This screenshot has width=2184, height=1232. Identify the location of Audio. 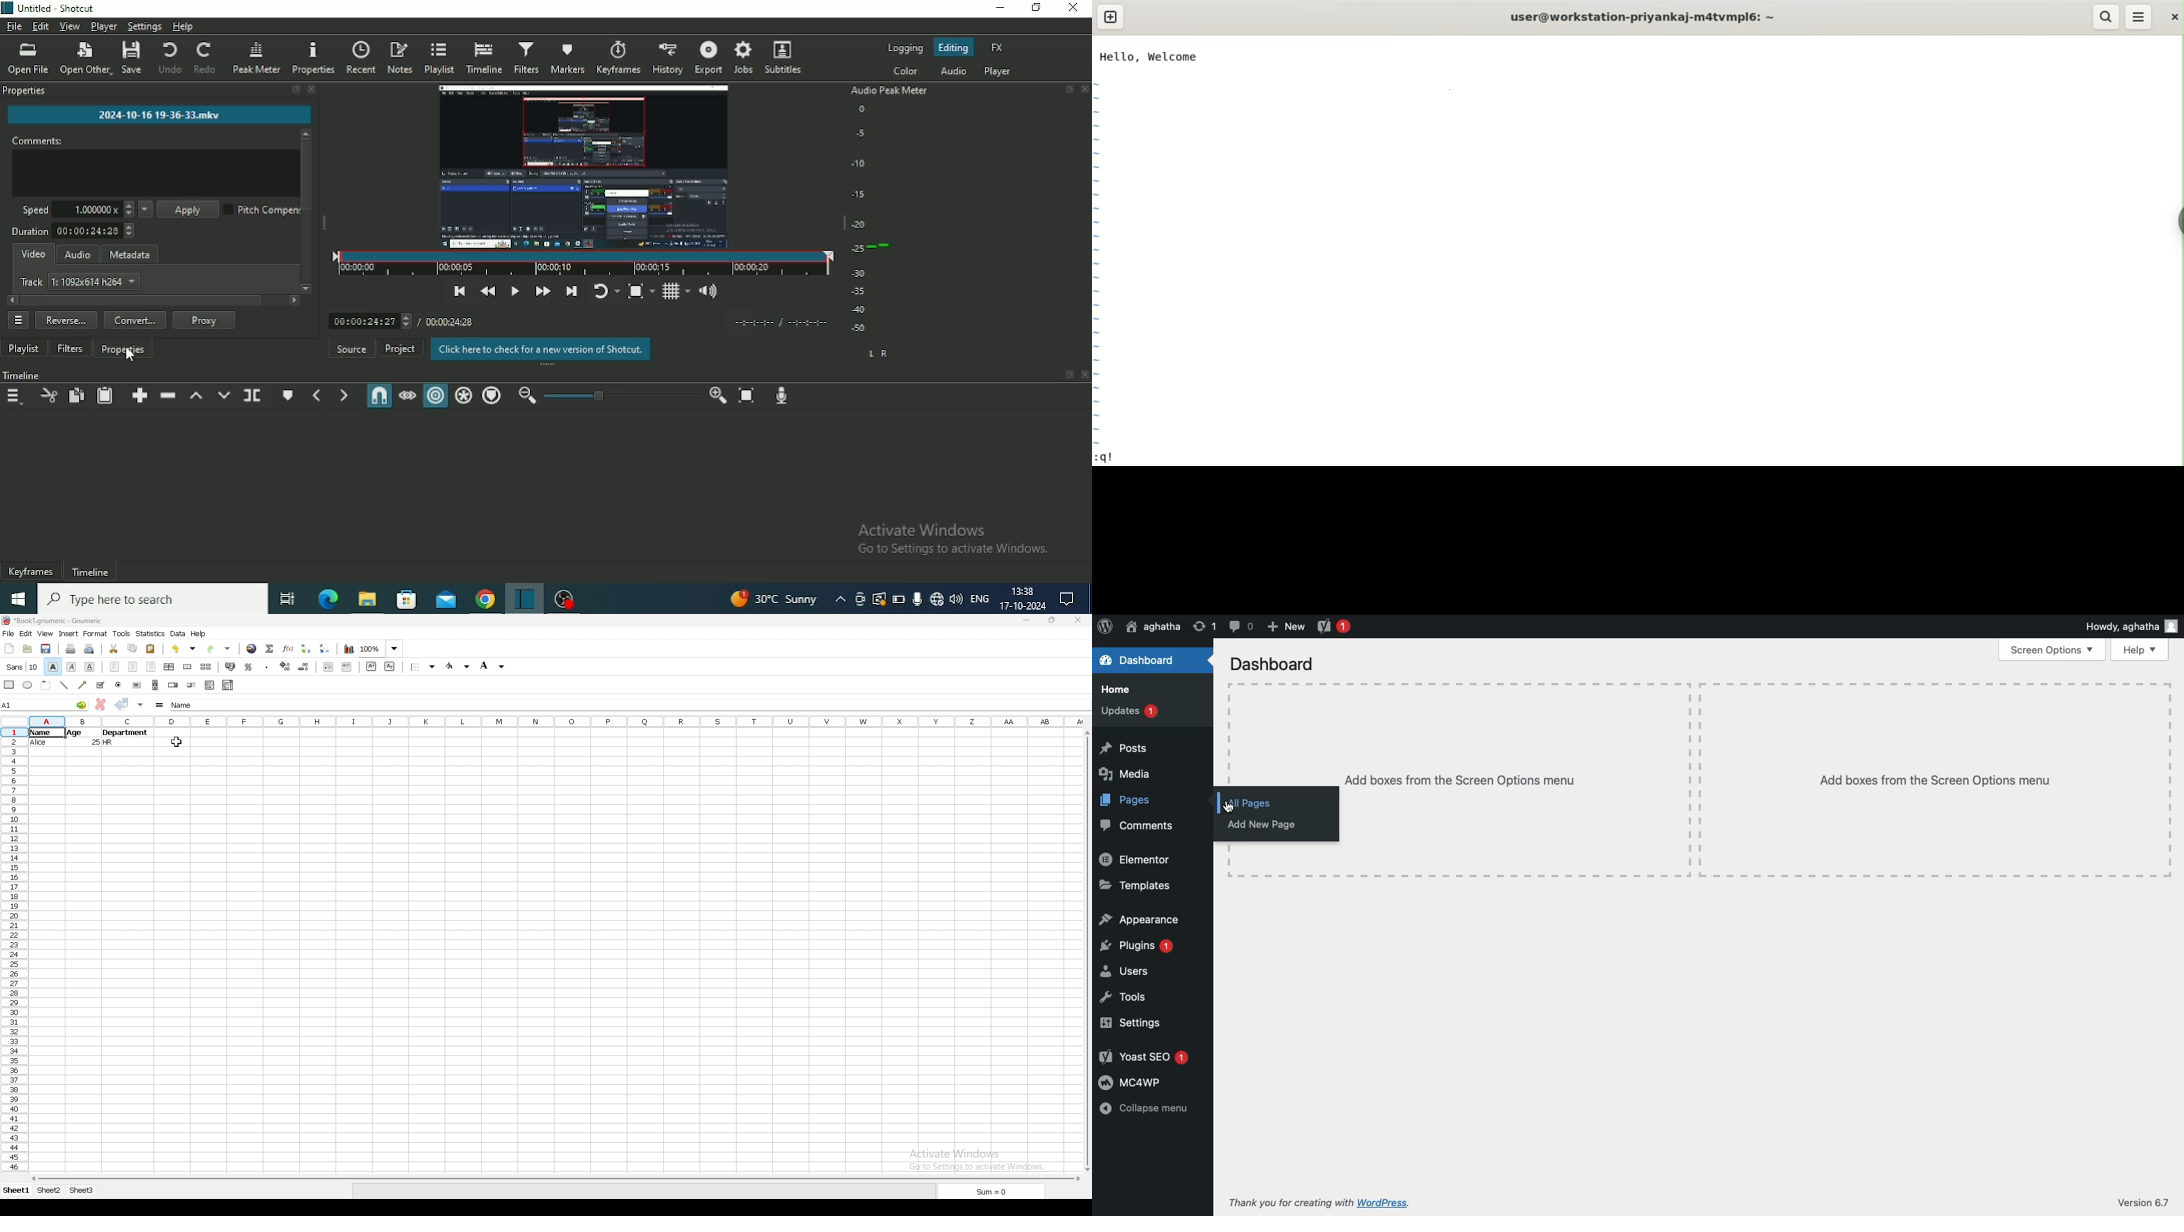
(954, 71).